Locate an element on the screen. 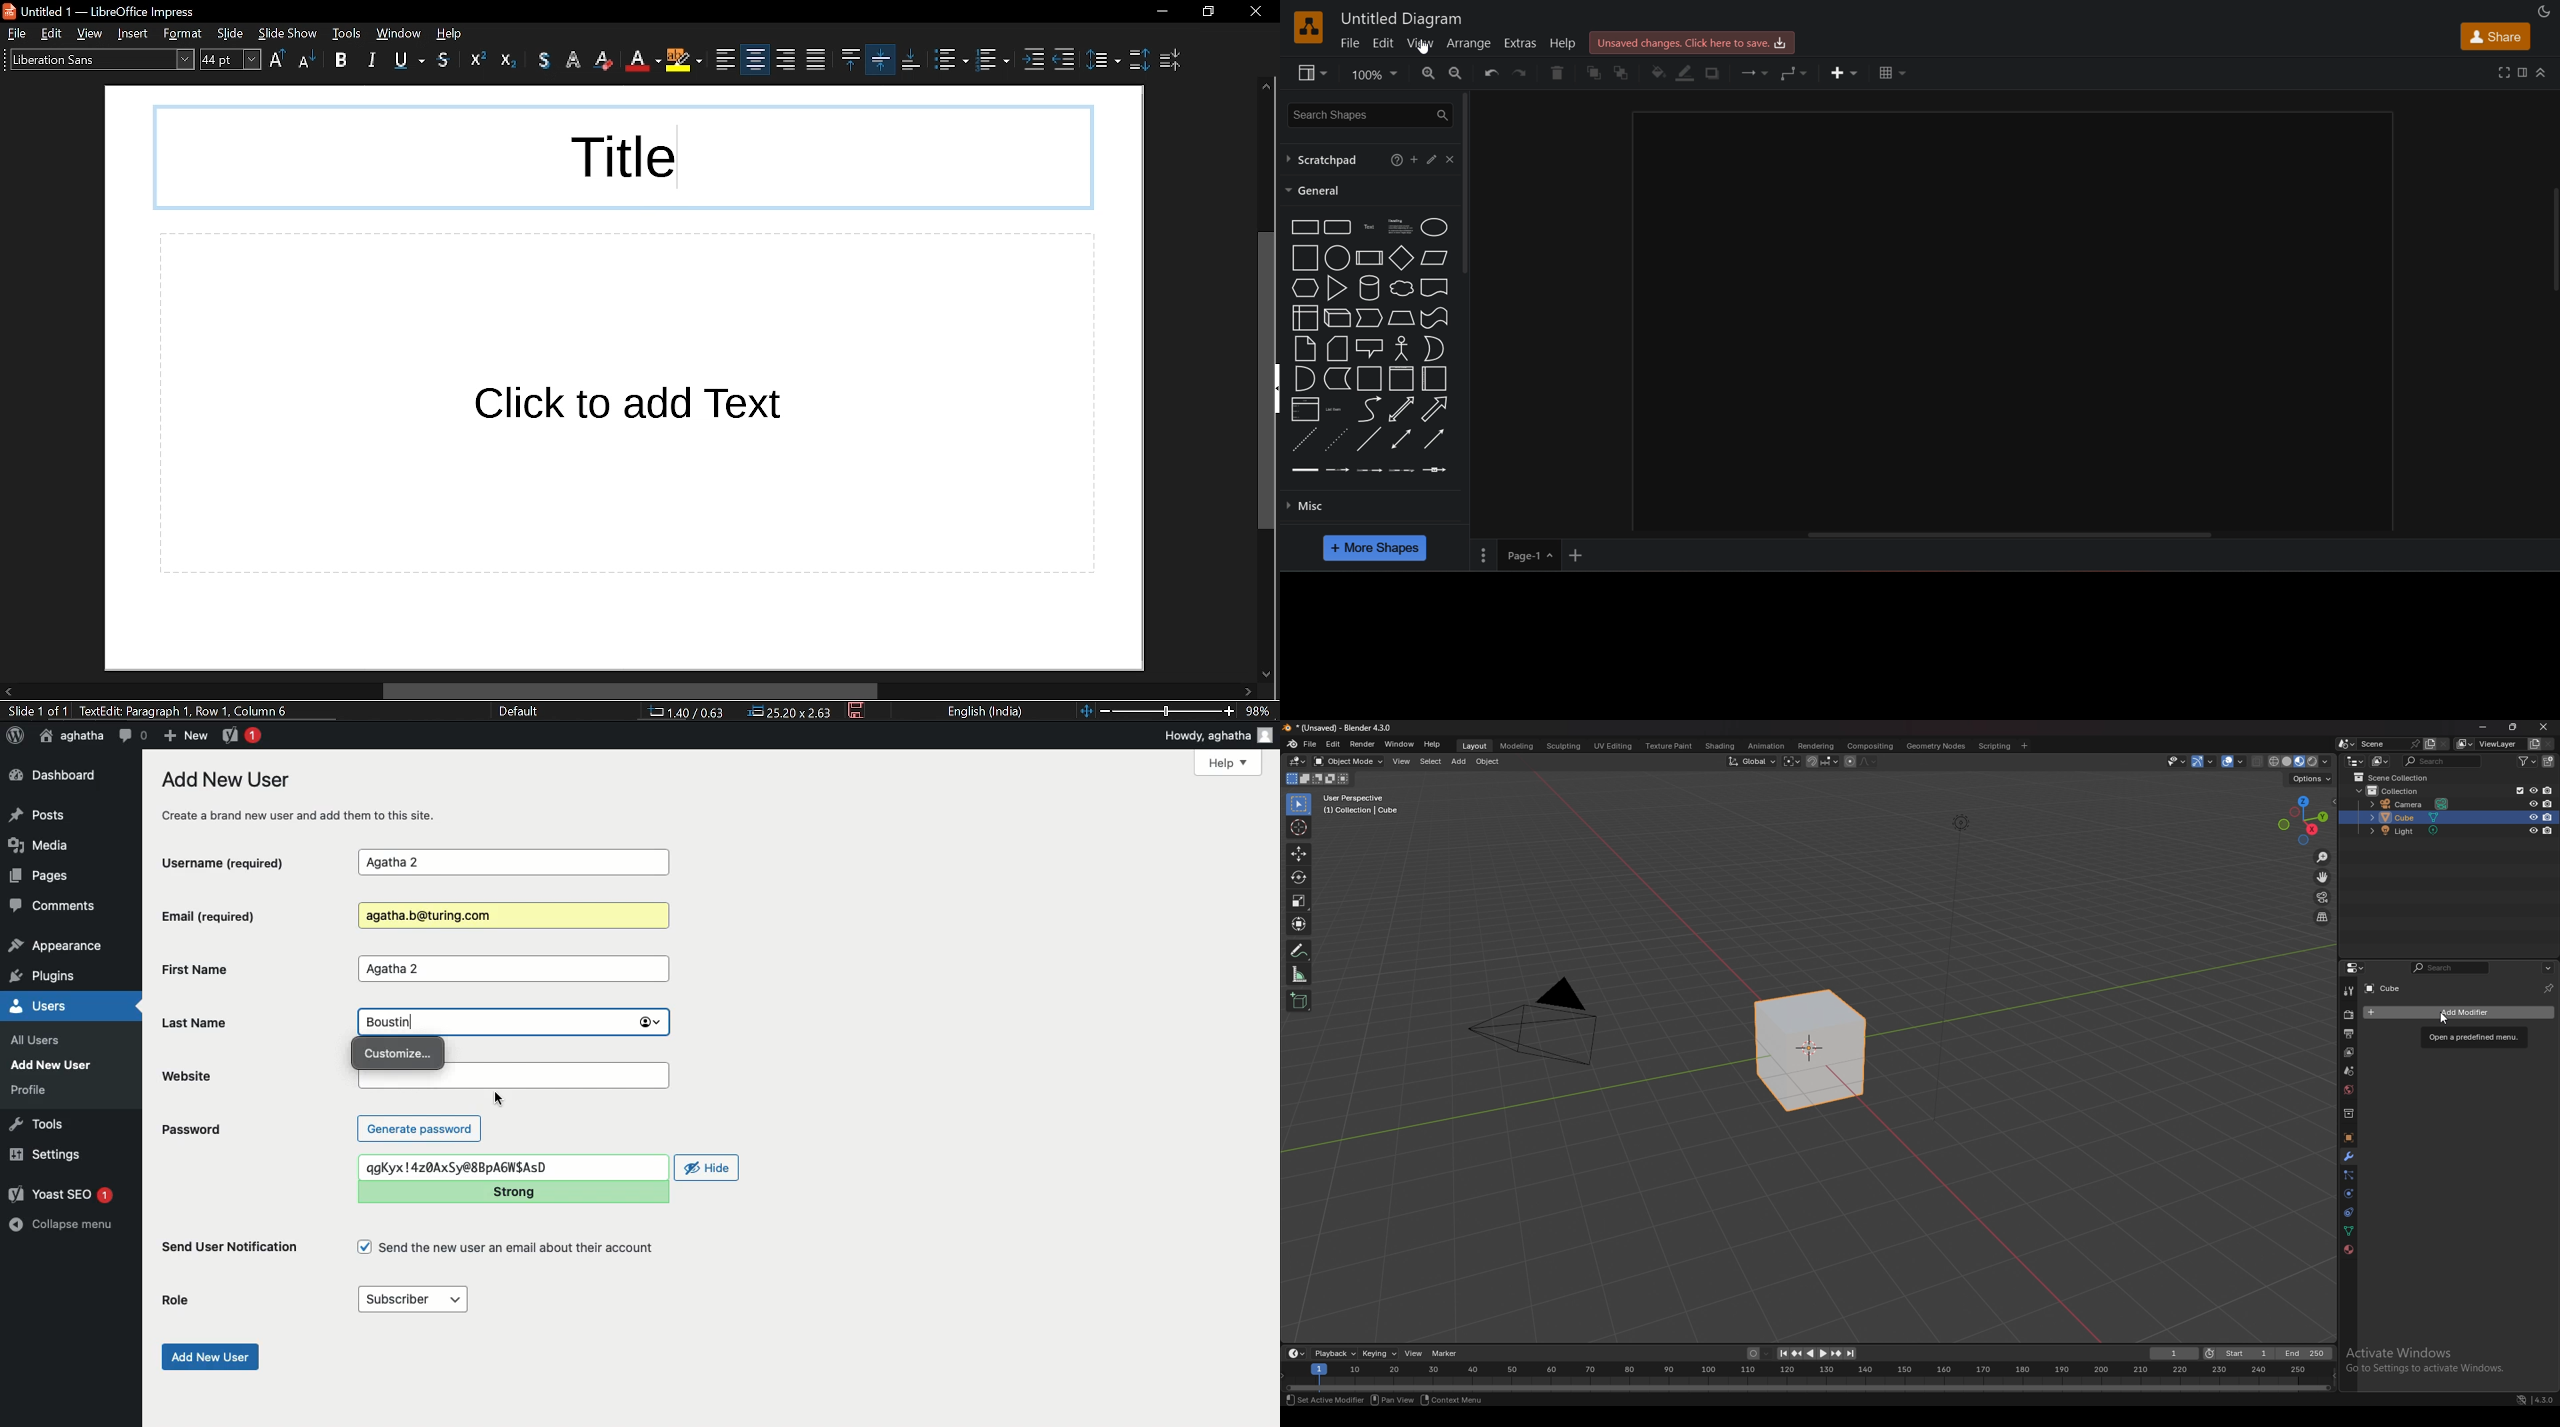 This screenshot has width=2576, height=1428. scene is located at coordinates (2348, 1070).